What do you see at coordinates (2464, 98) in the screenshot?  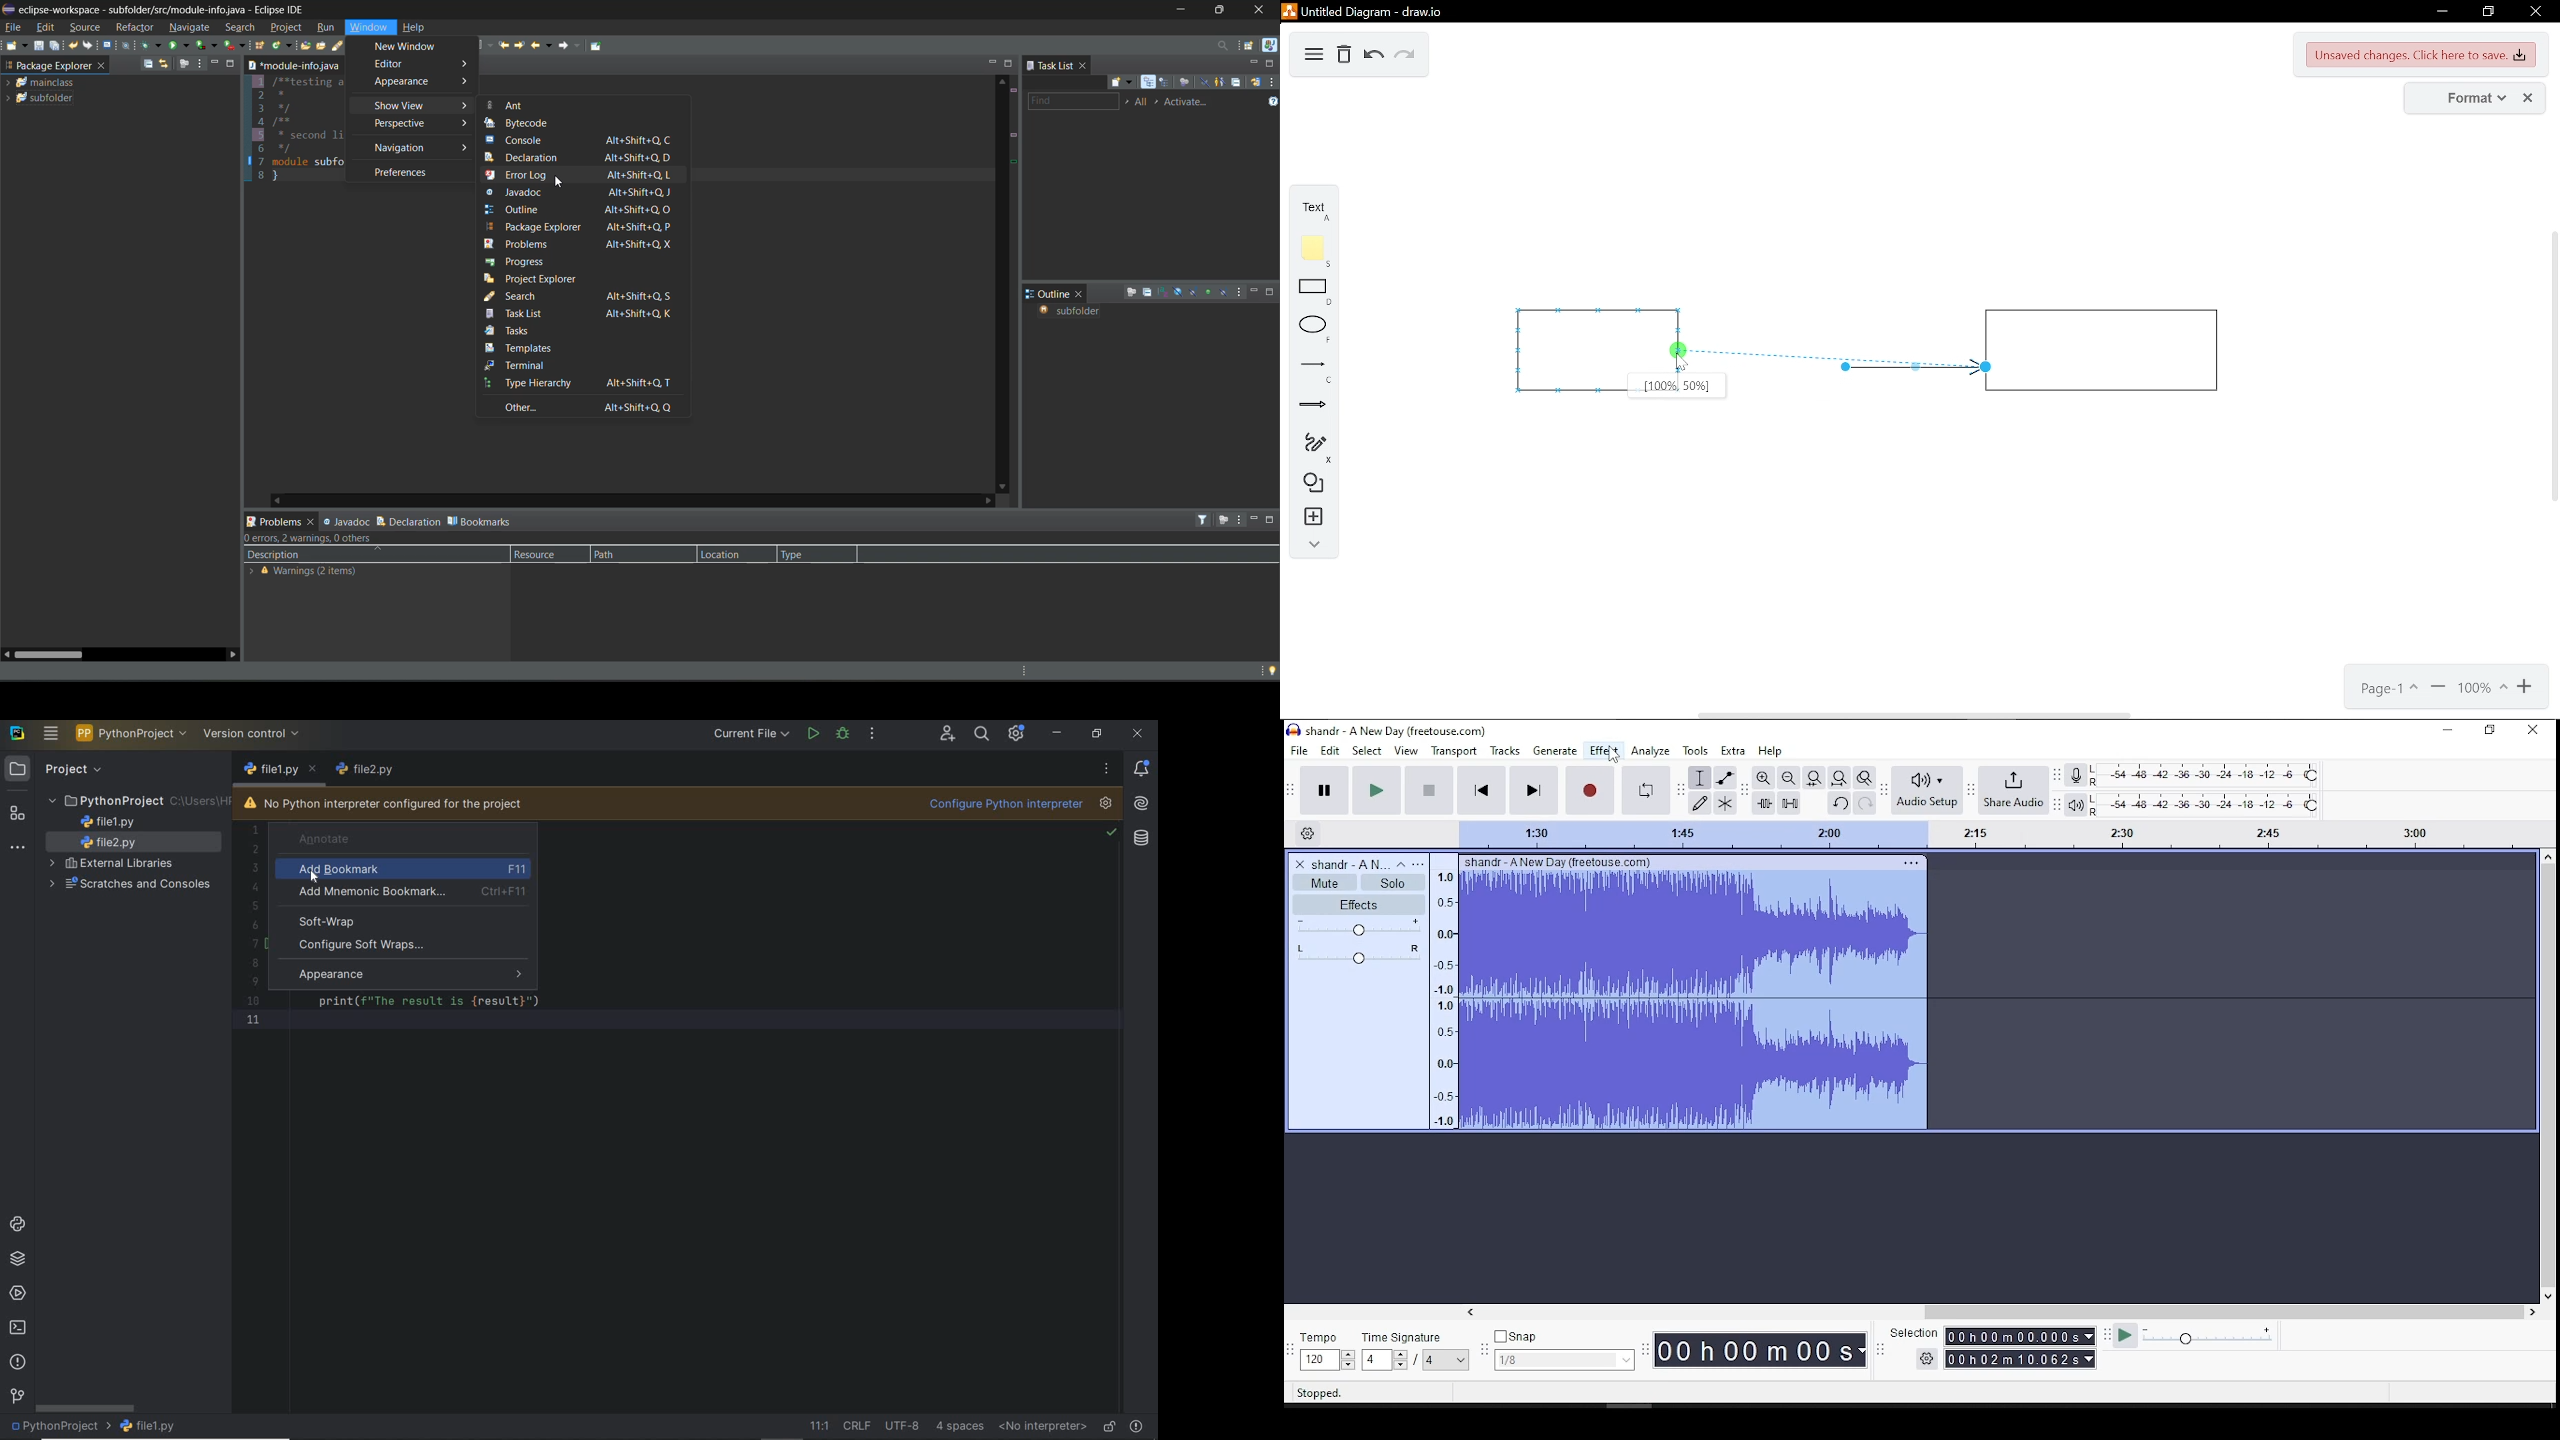 I see `format` at bounding box center [2464, 98].